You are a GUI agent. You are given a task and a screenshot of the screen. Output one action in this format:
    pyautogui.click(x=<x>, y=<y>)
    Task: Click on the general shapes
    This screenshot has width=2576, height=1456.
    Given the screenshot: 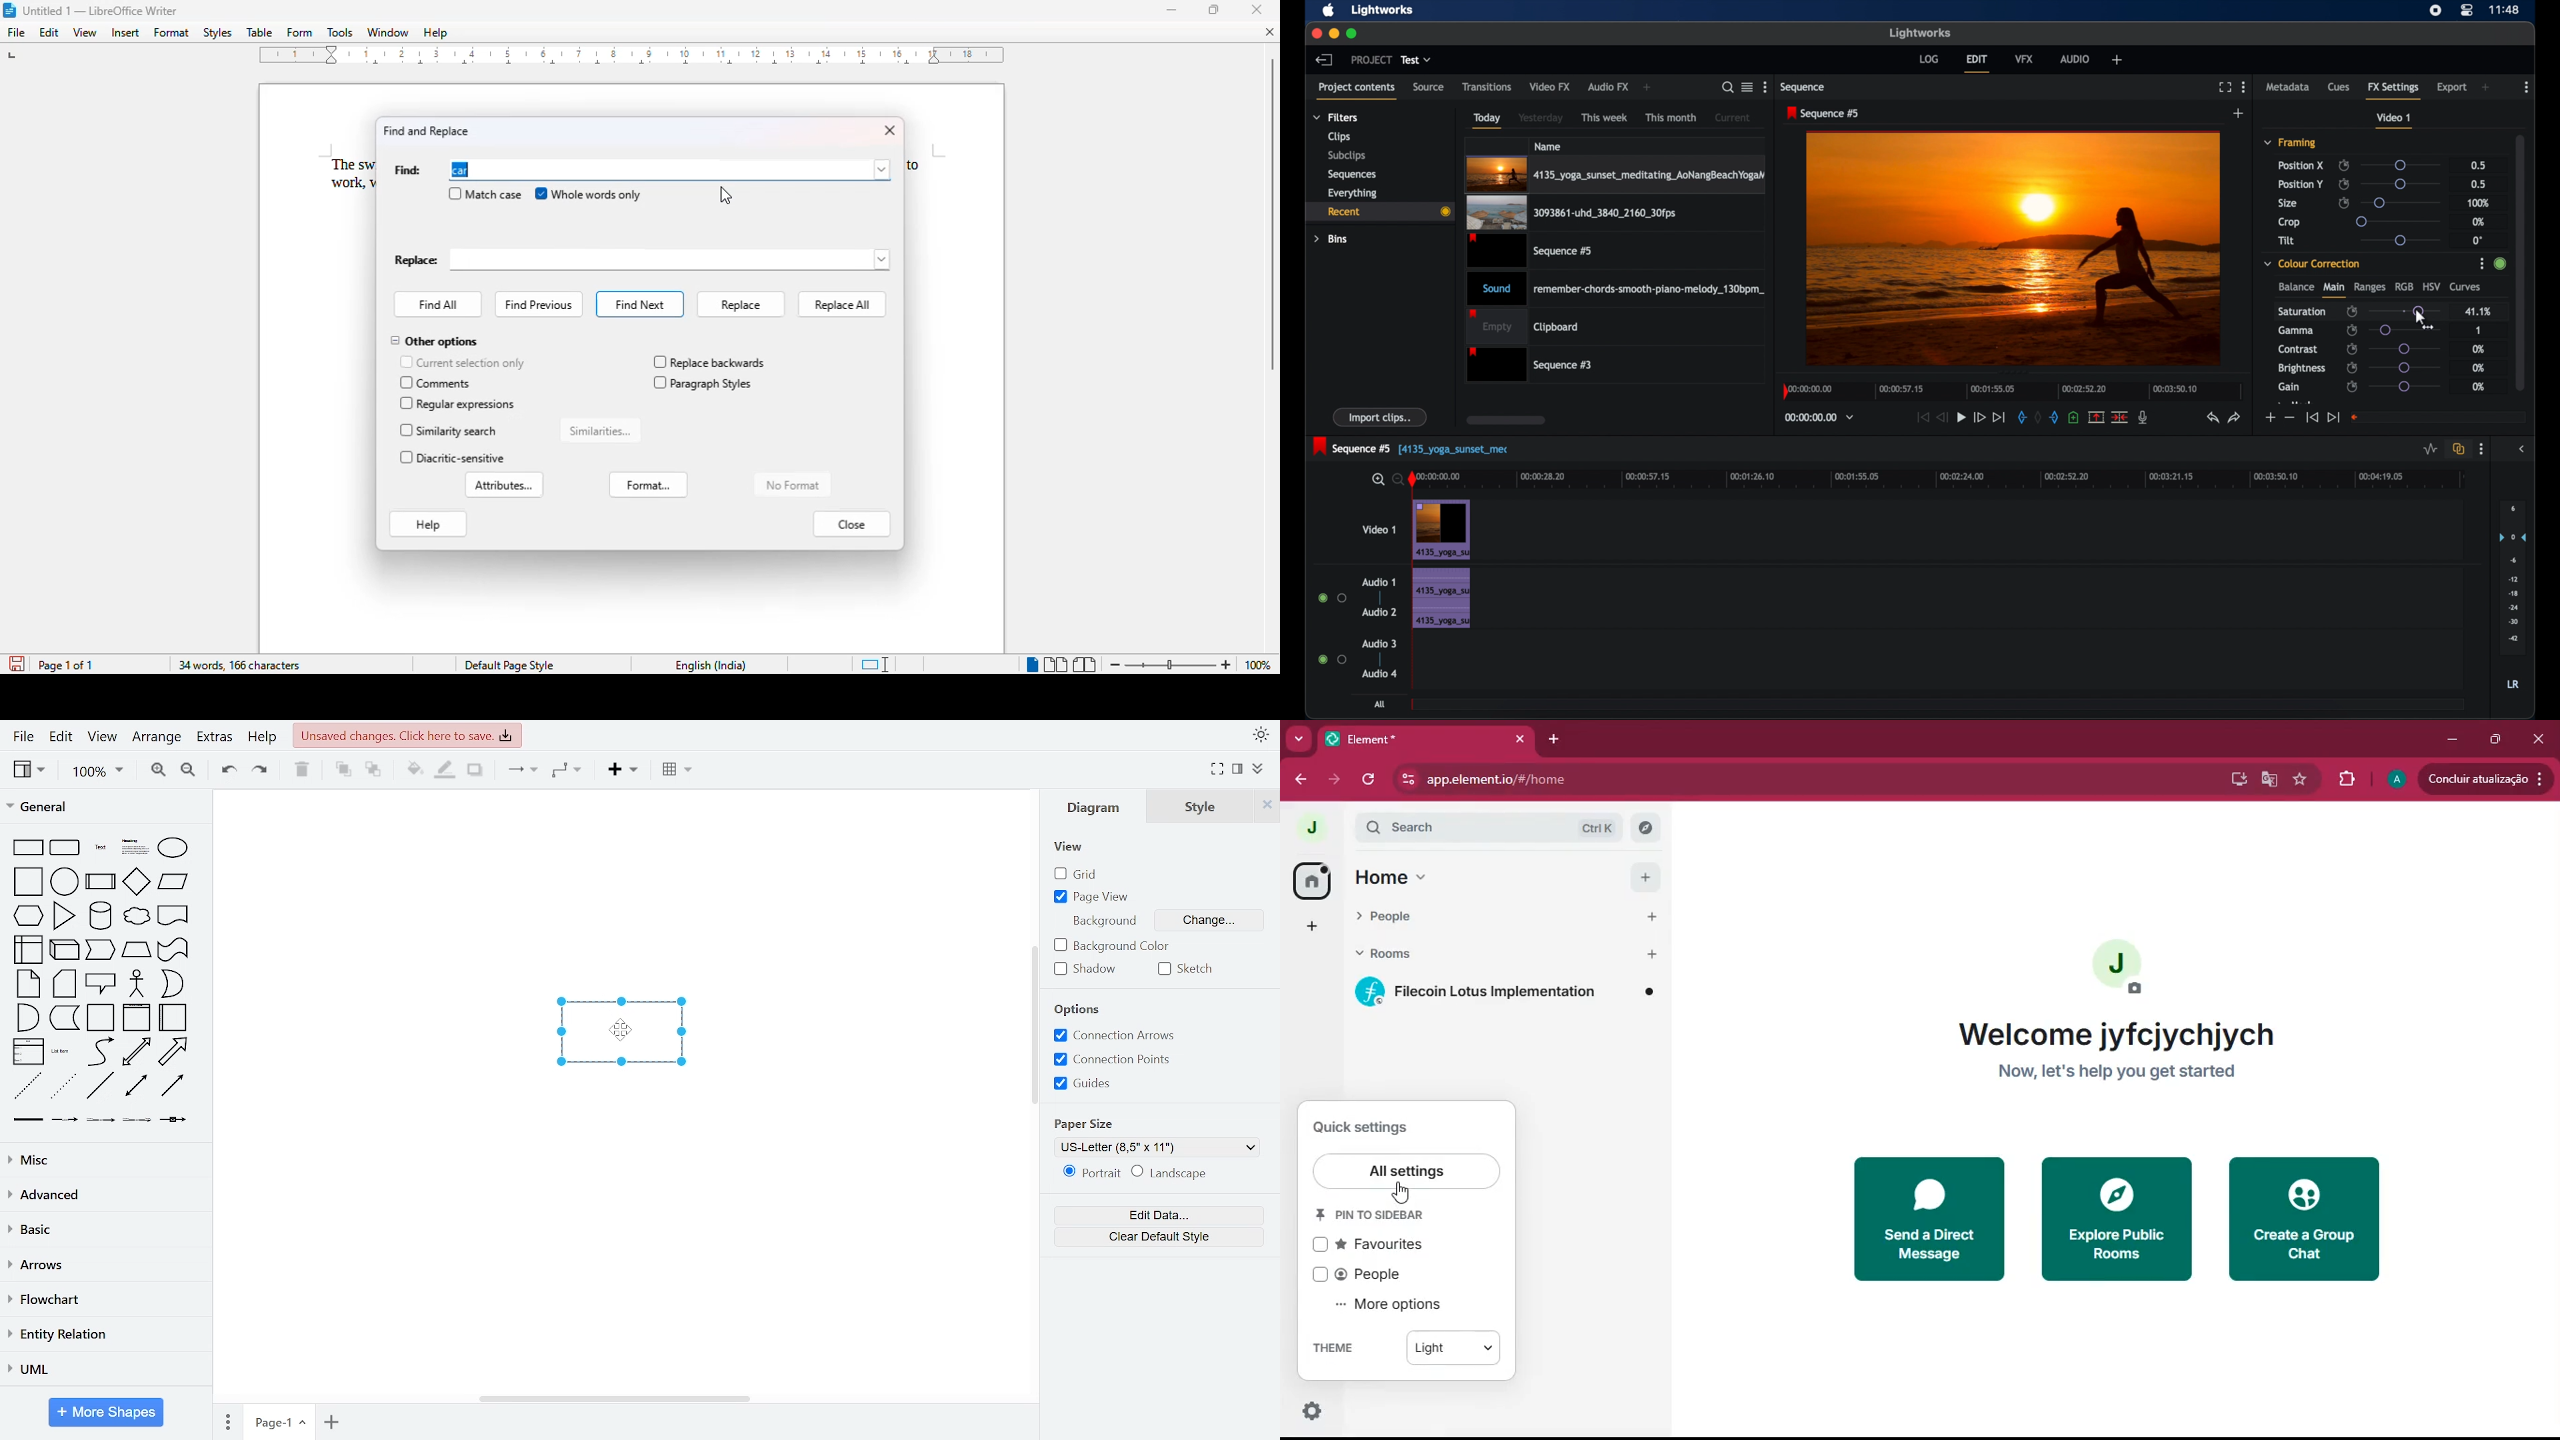 What is the action you would take?
    pyautogui.click(x=171, y=1051)
    